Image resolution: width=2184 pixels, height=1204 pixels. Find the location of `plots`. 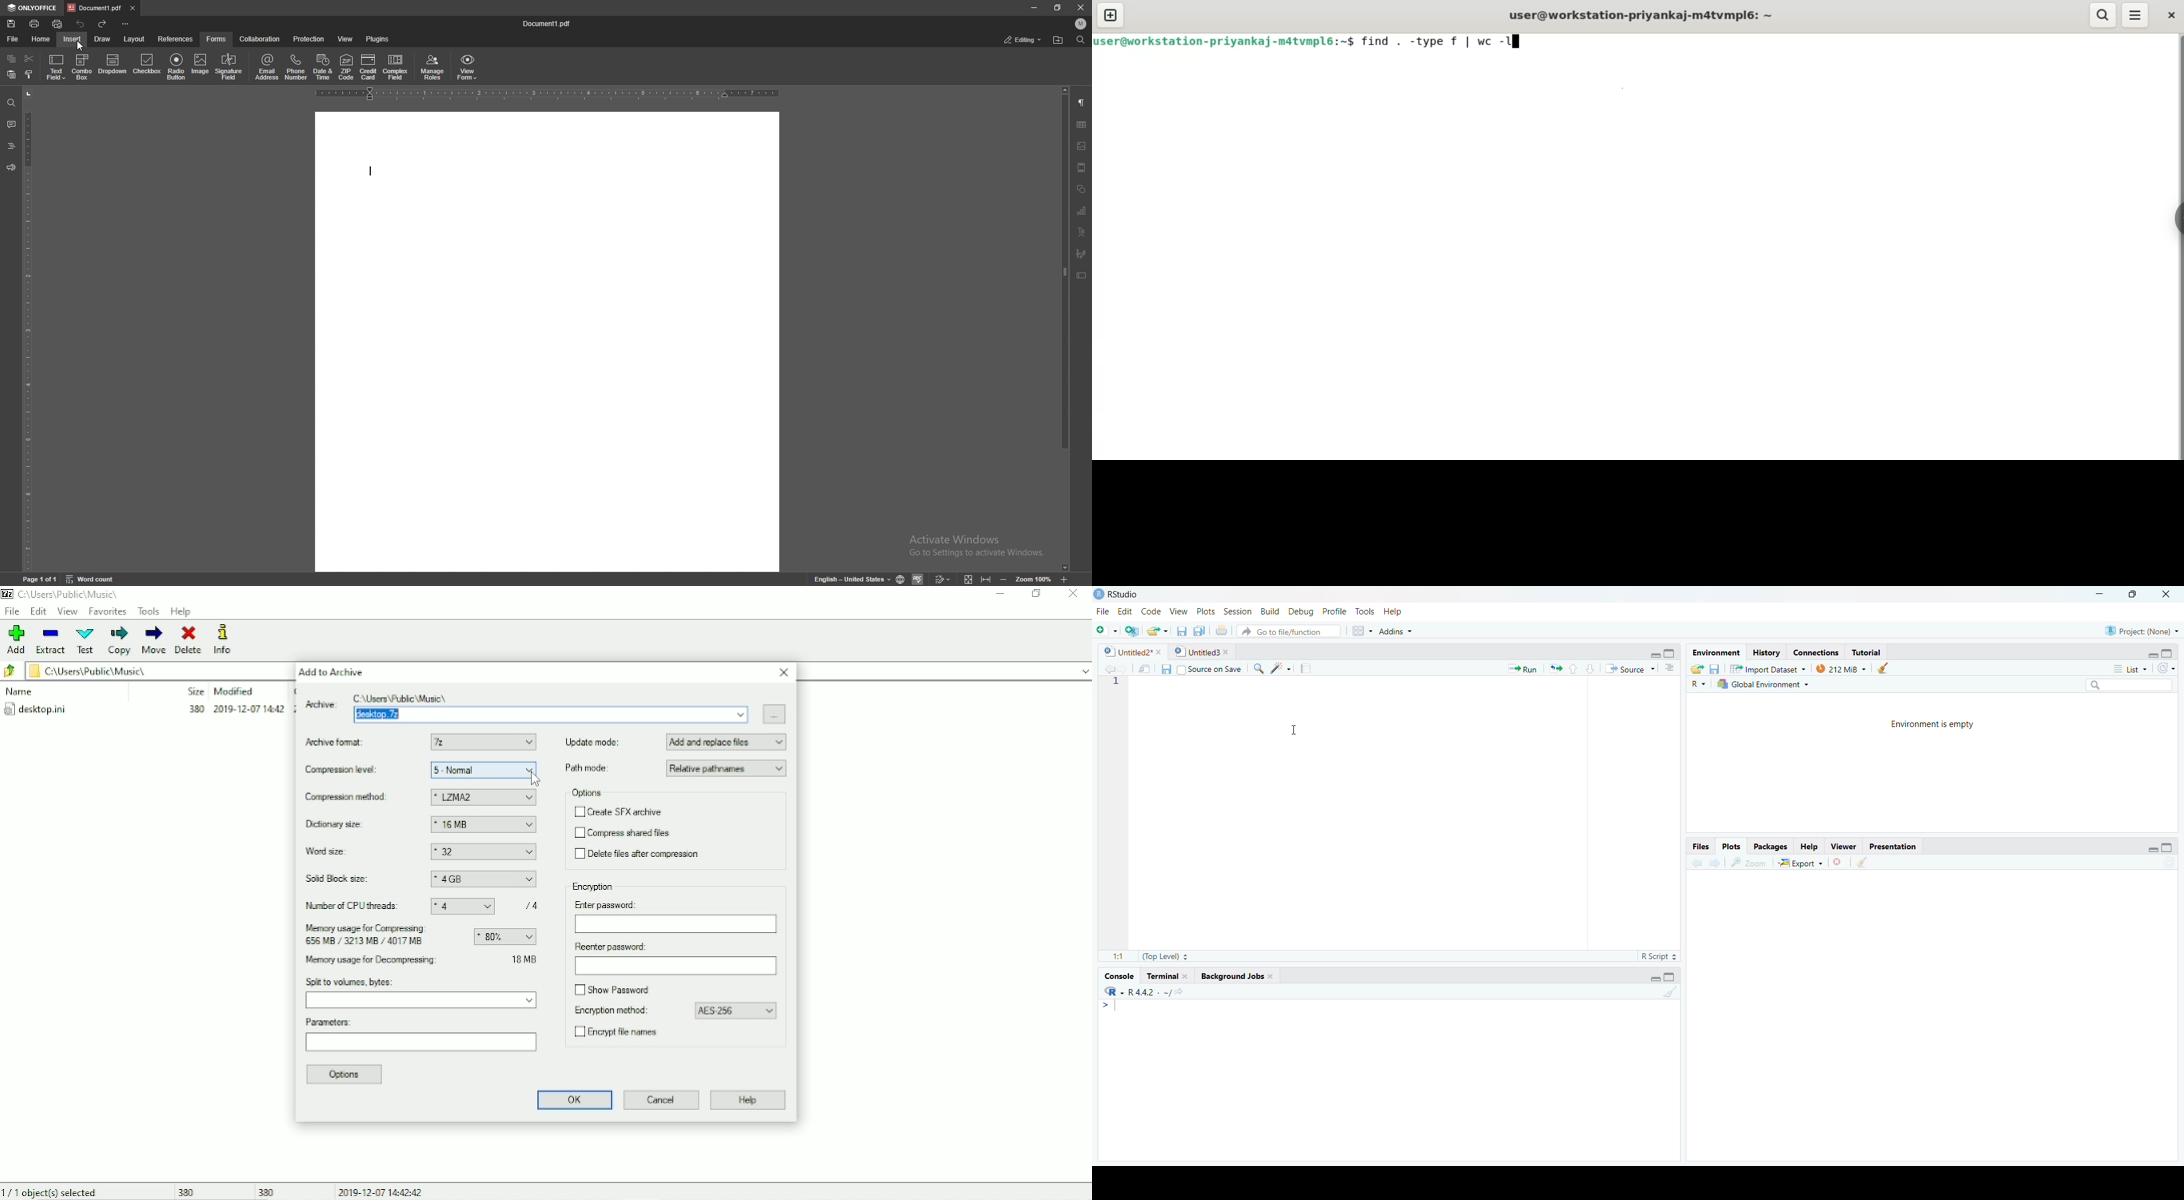

plots is located at coordinates (1730, 845).